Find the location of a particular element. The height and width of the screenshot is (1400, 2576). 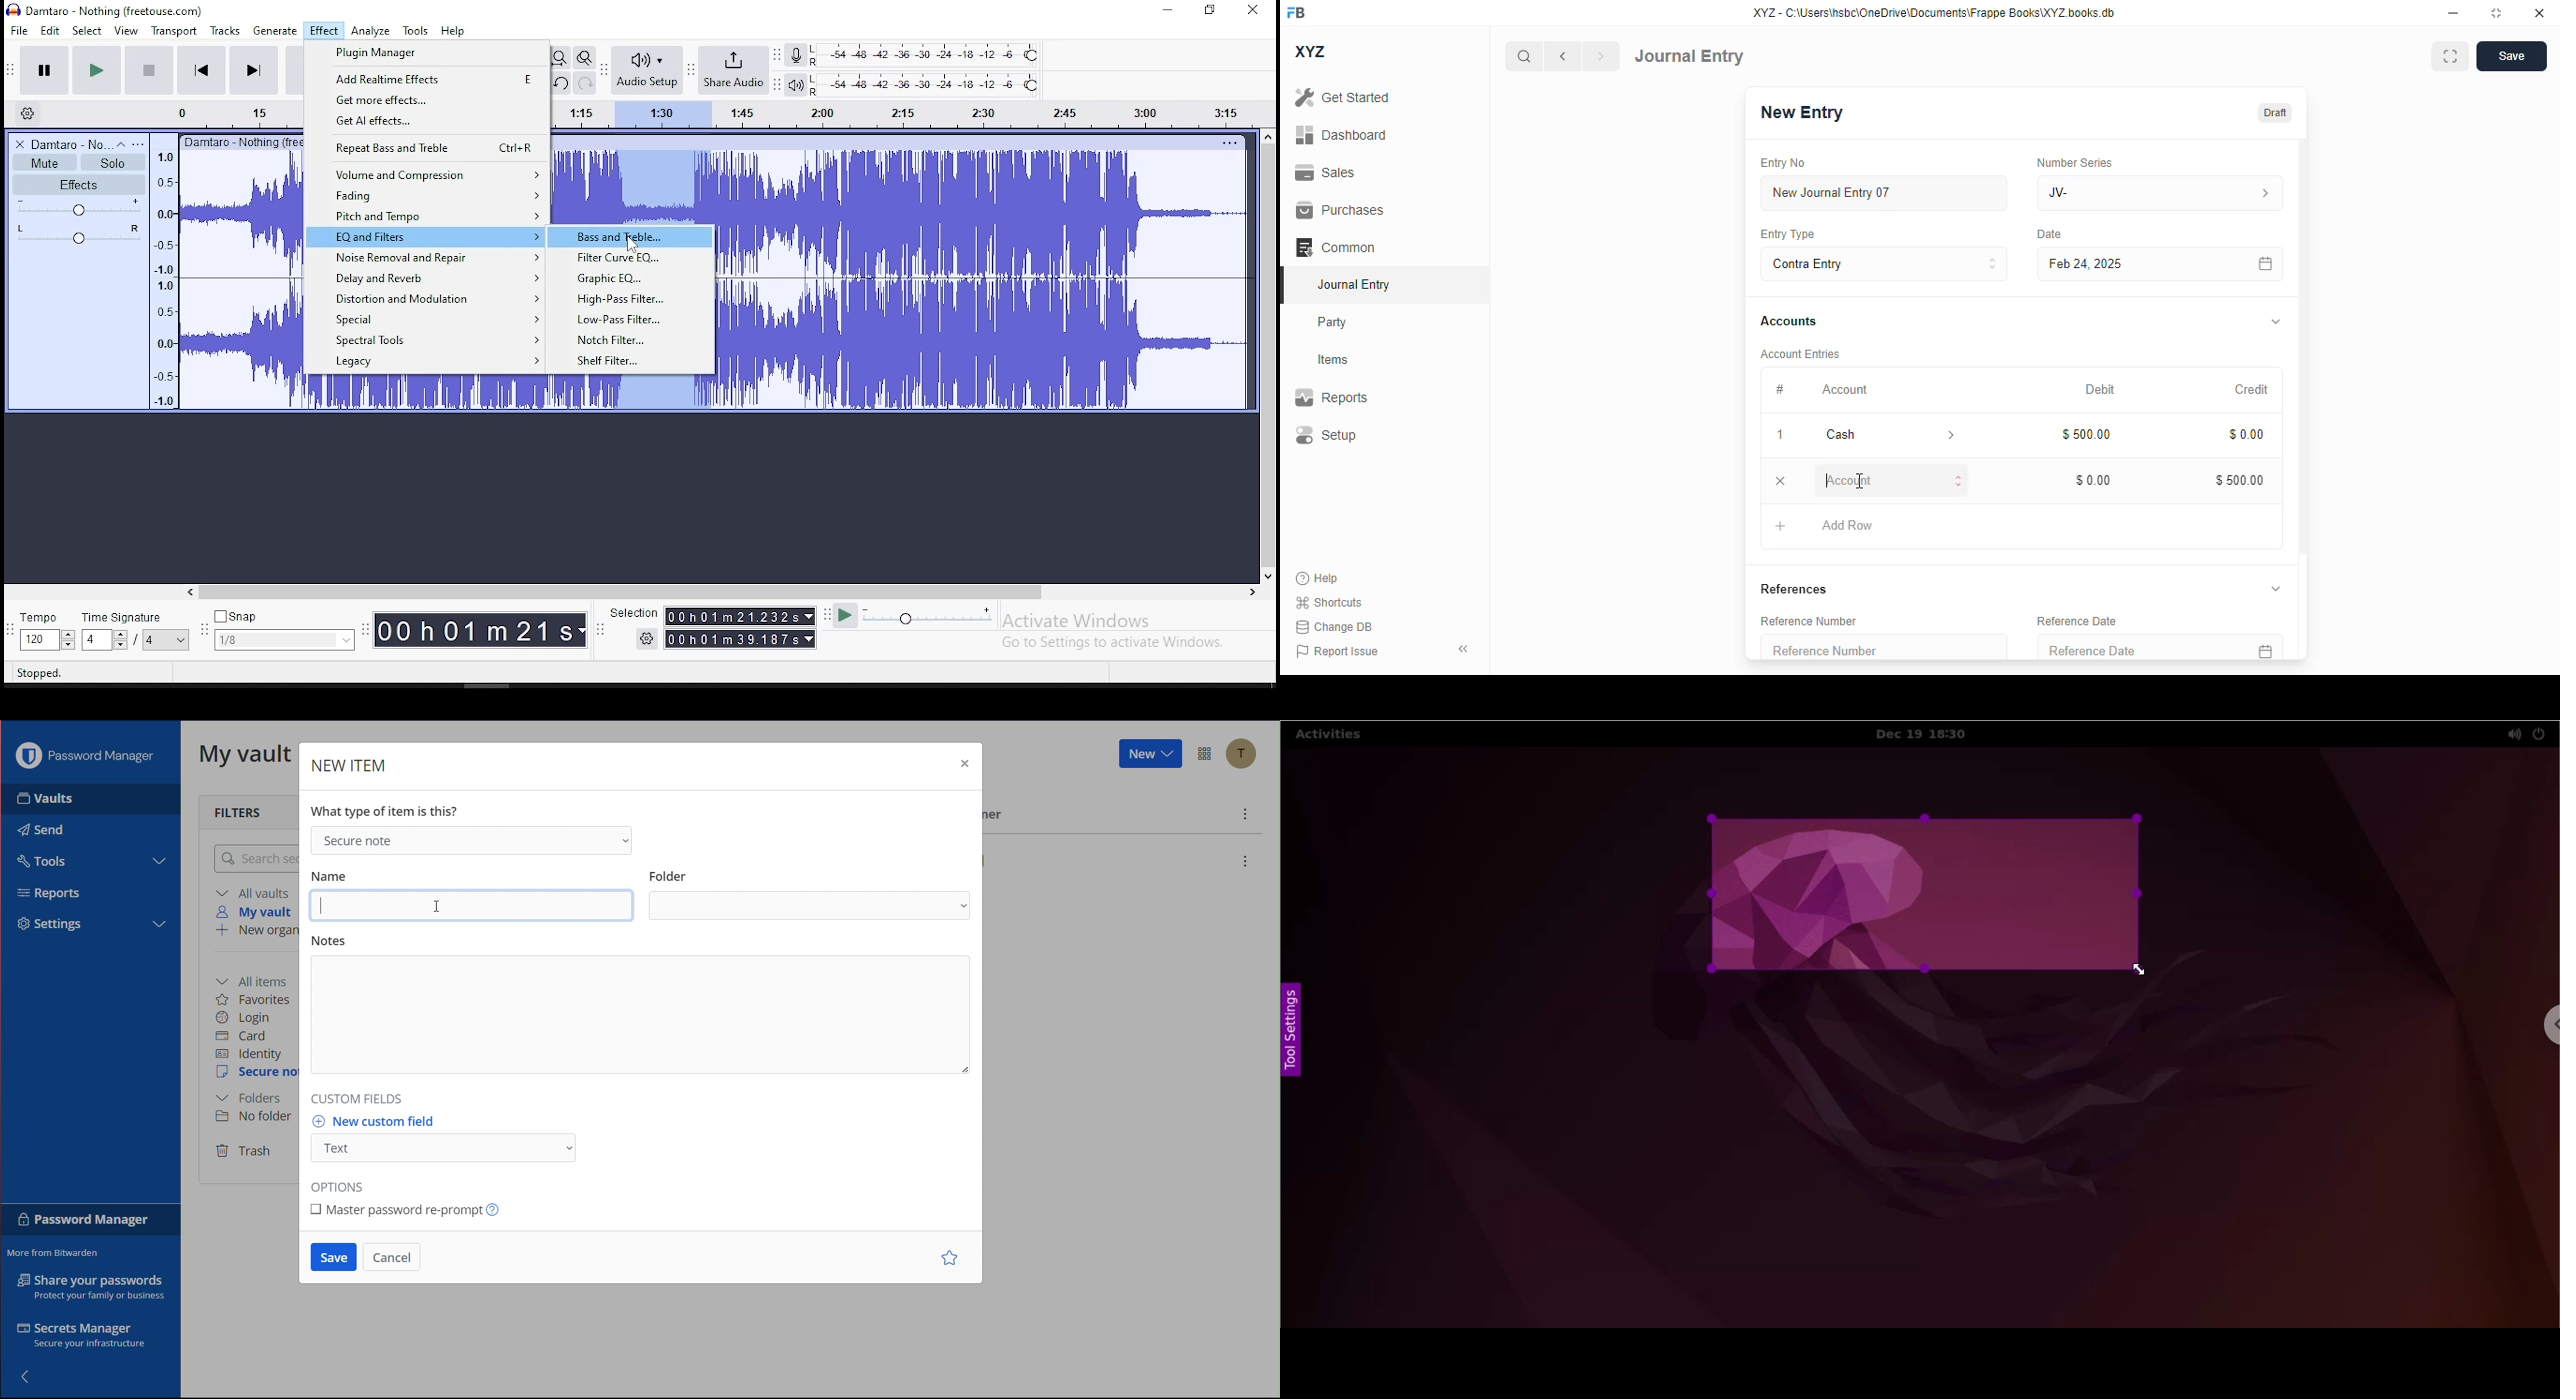

reference number is located at coordinates (1885, 648).